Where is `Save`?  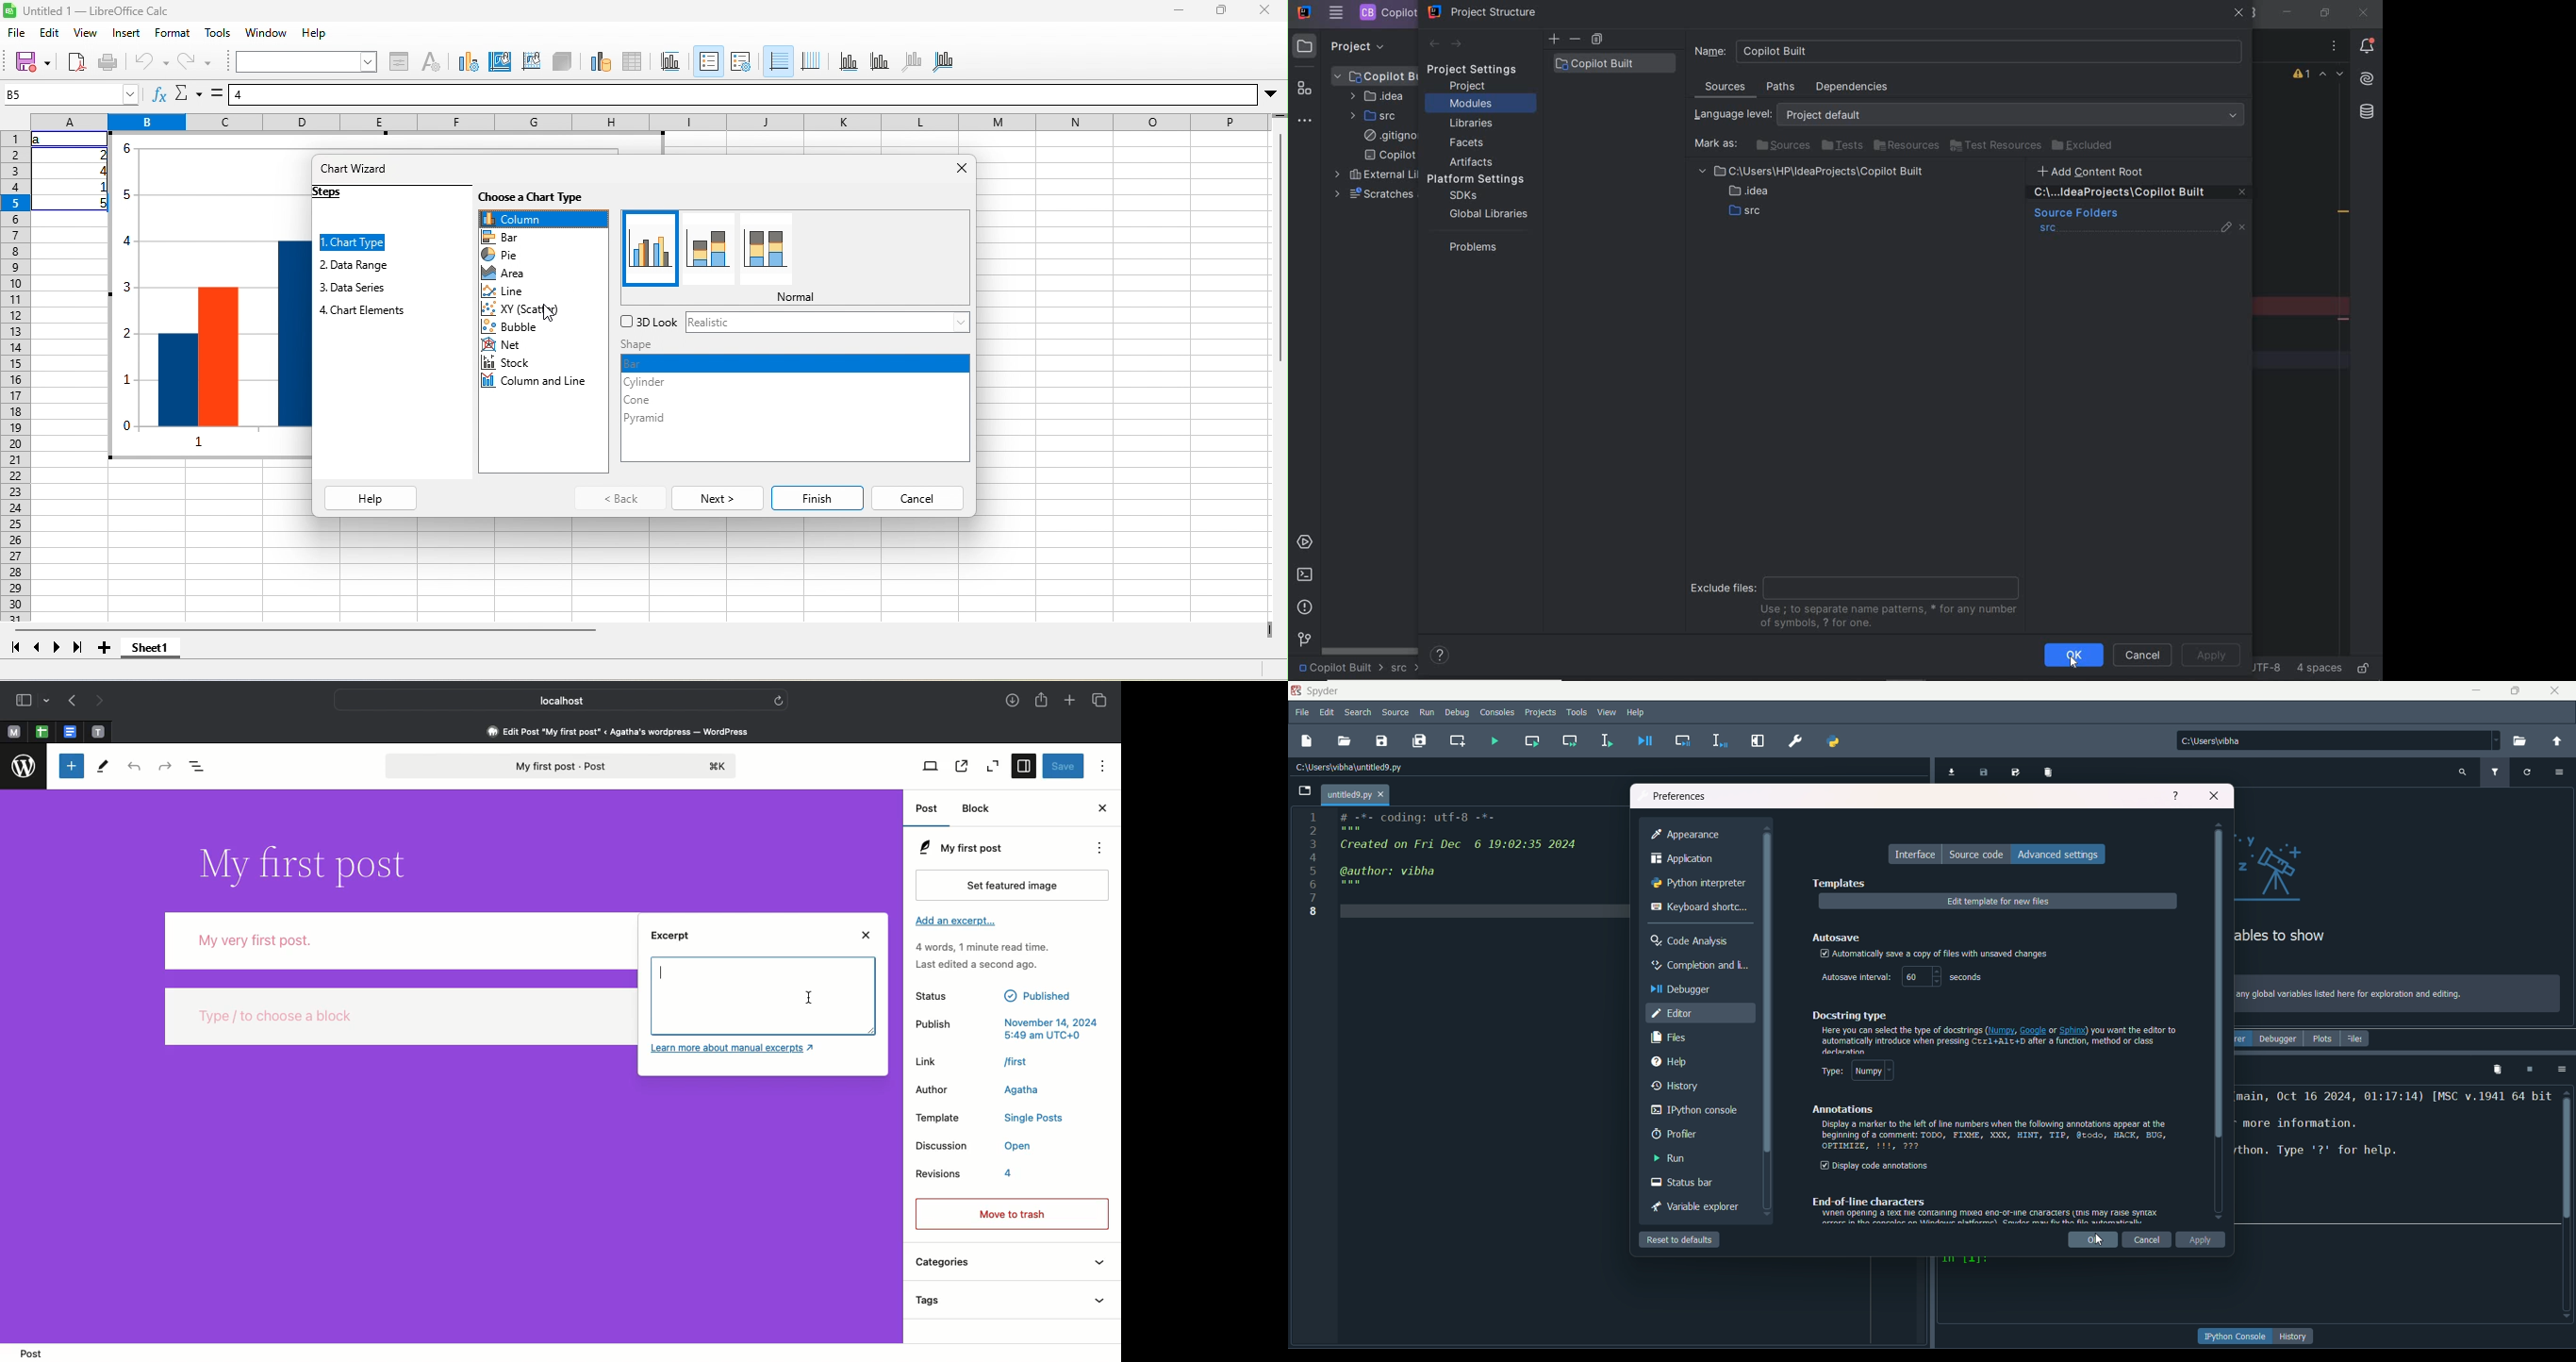
Save is located at coordinates (1063, 767).